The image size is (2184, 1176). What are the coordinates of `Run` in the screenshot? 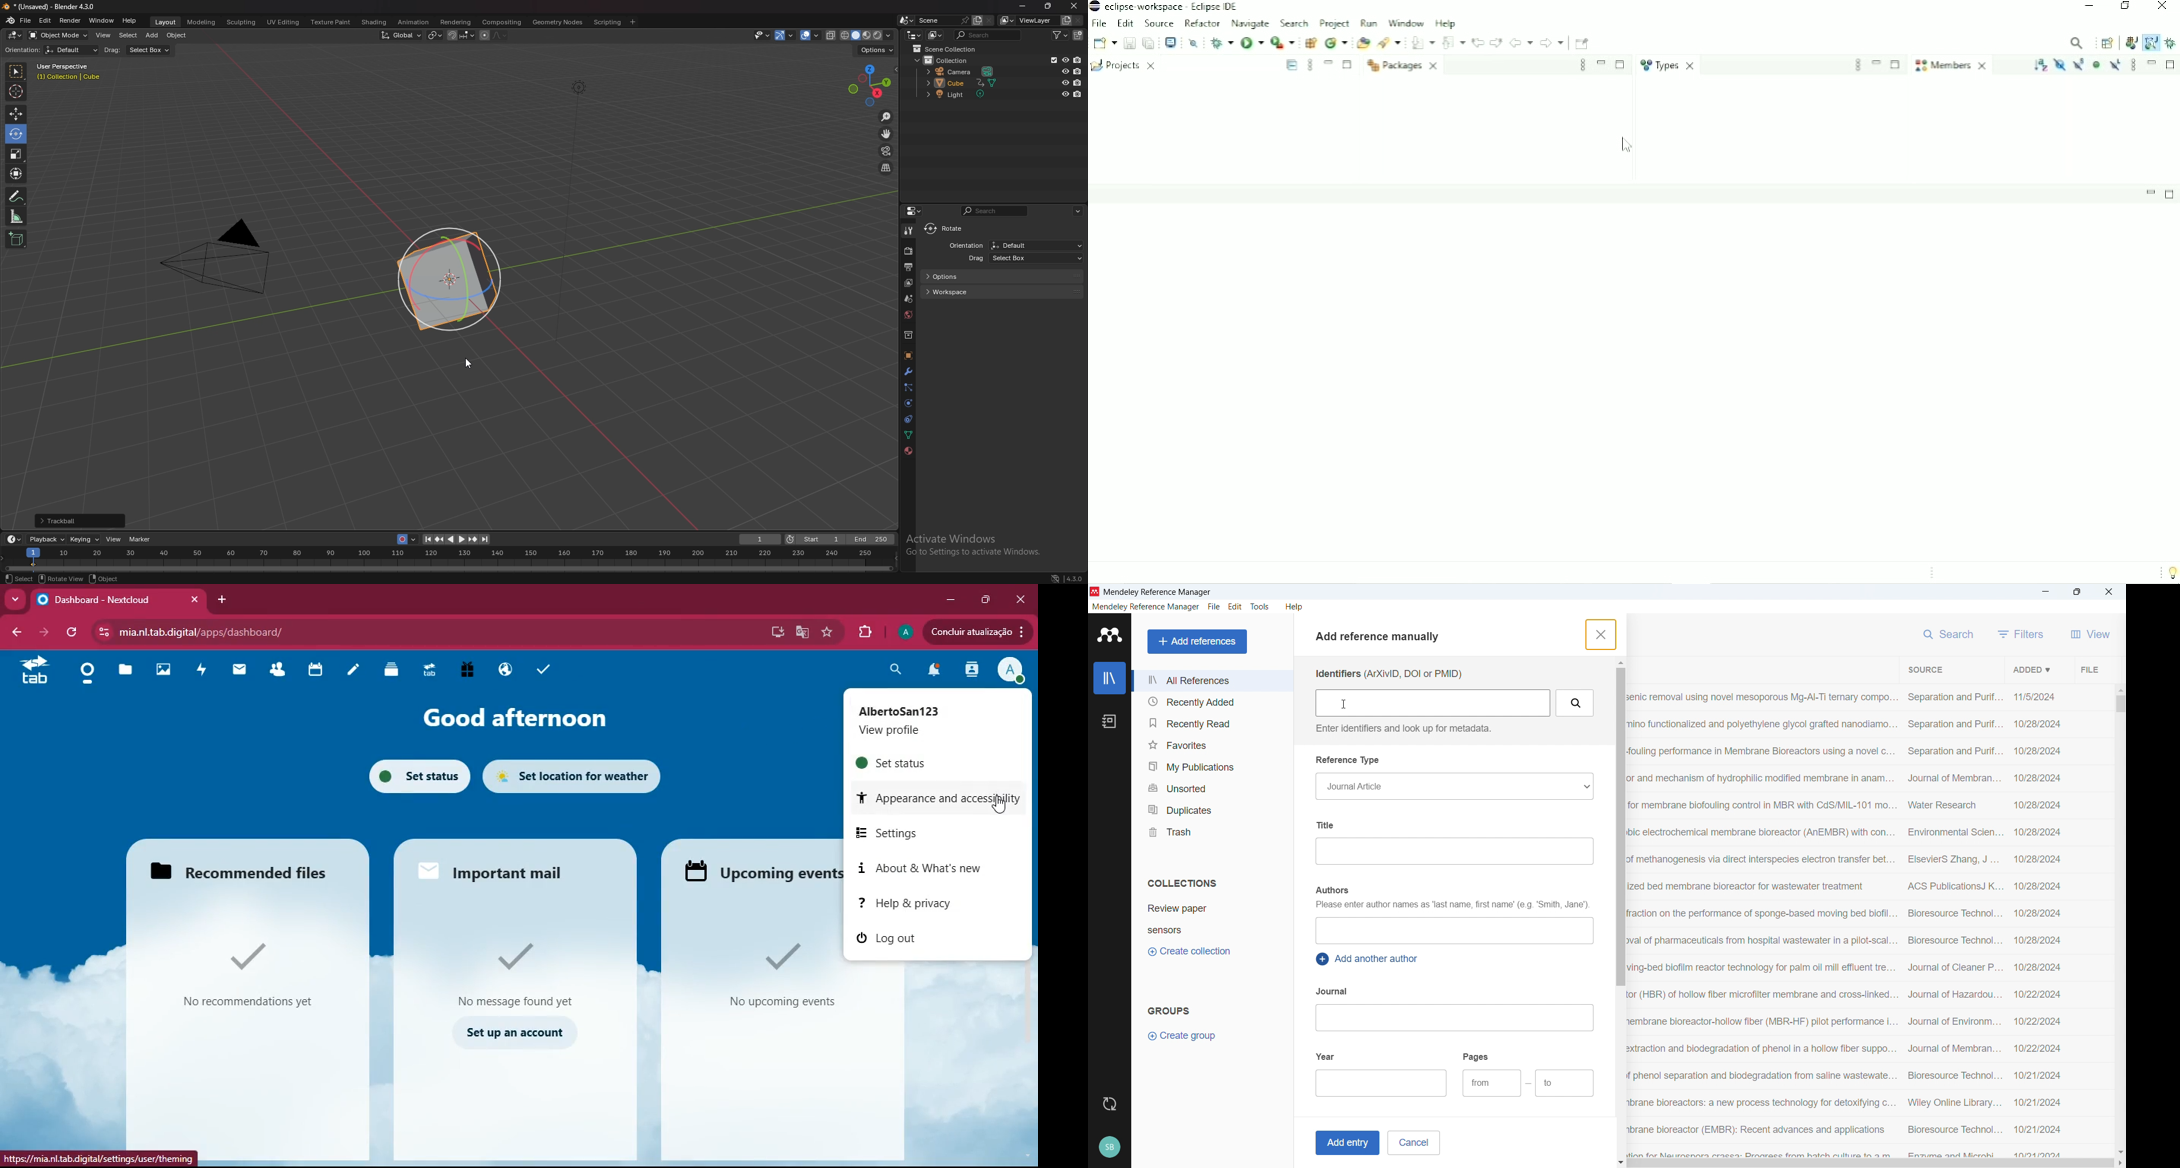 It's located at (1282, 42).